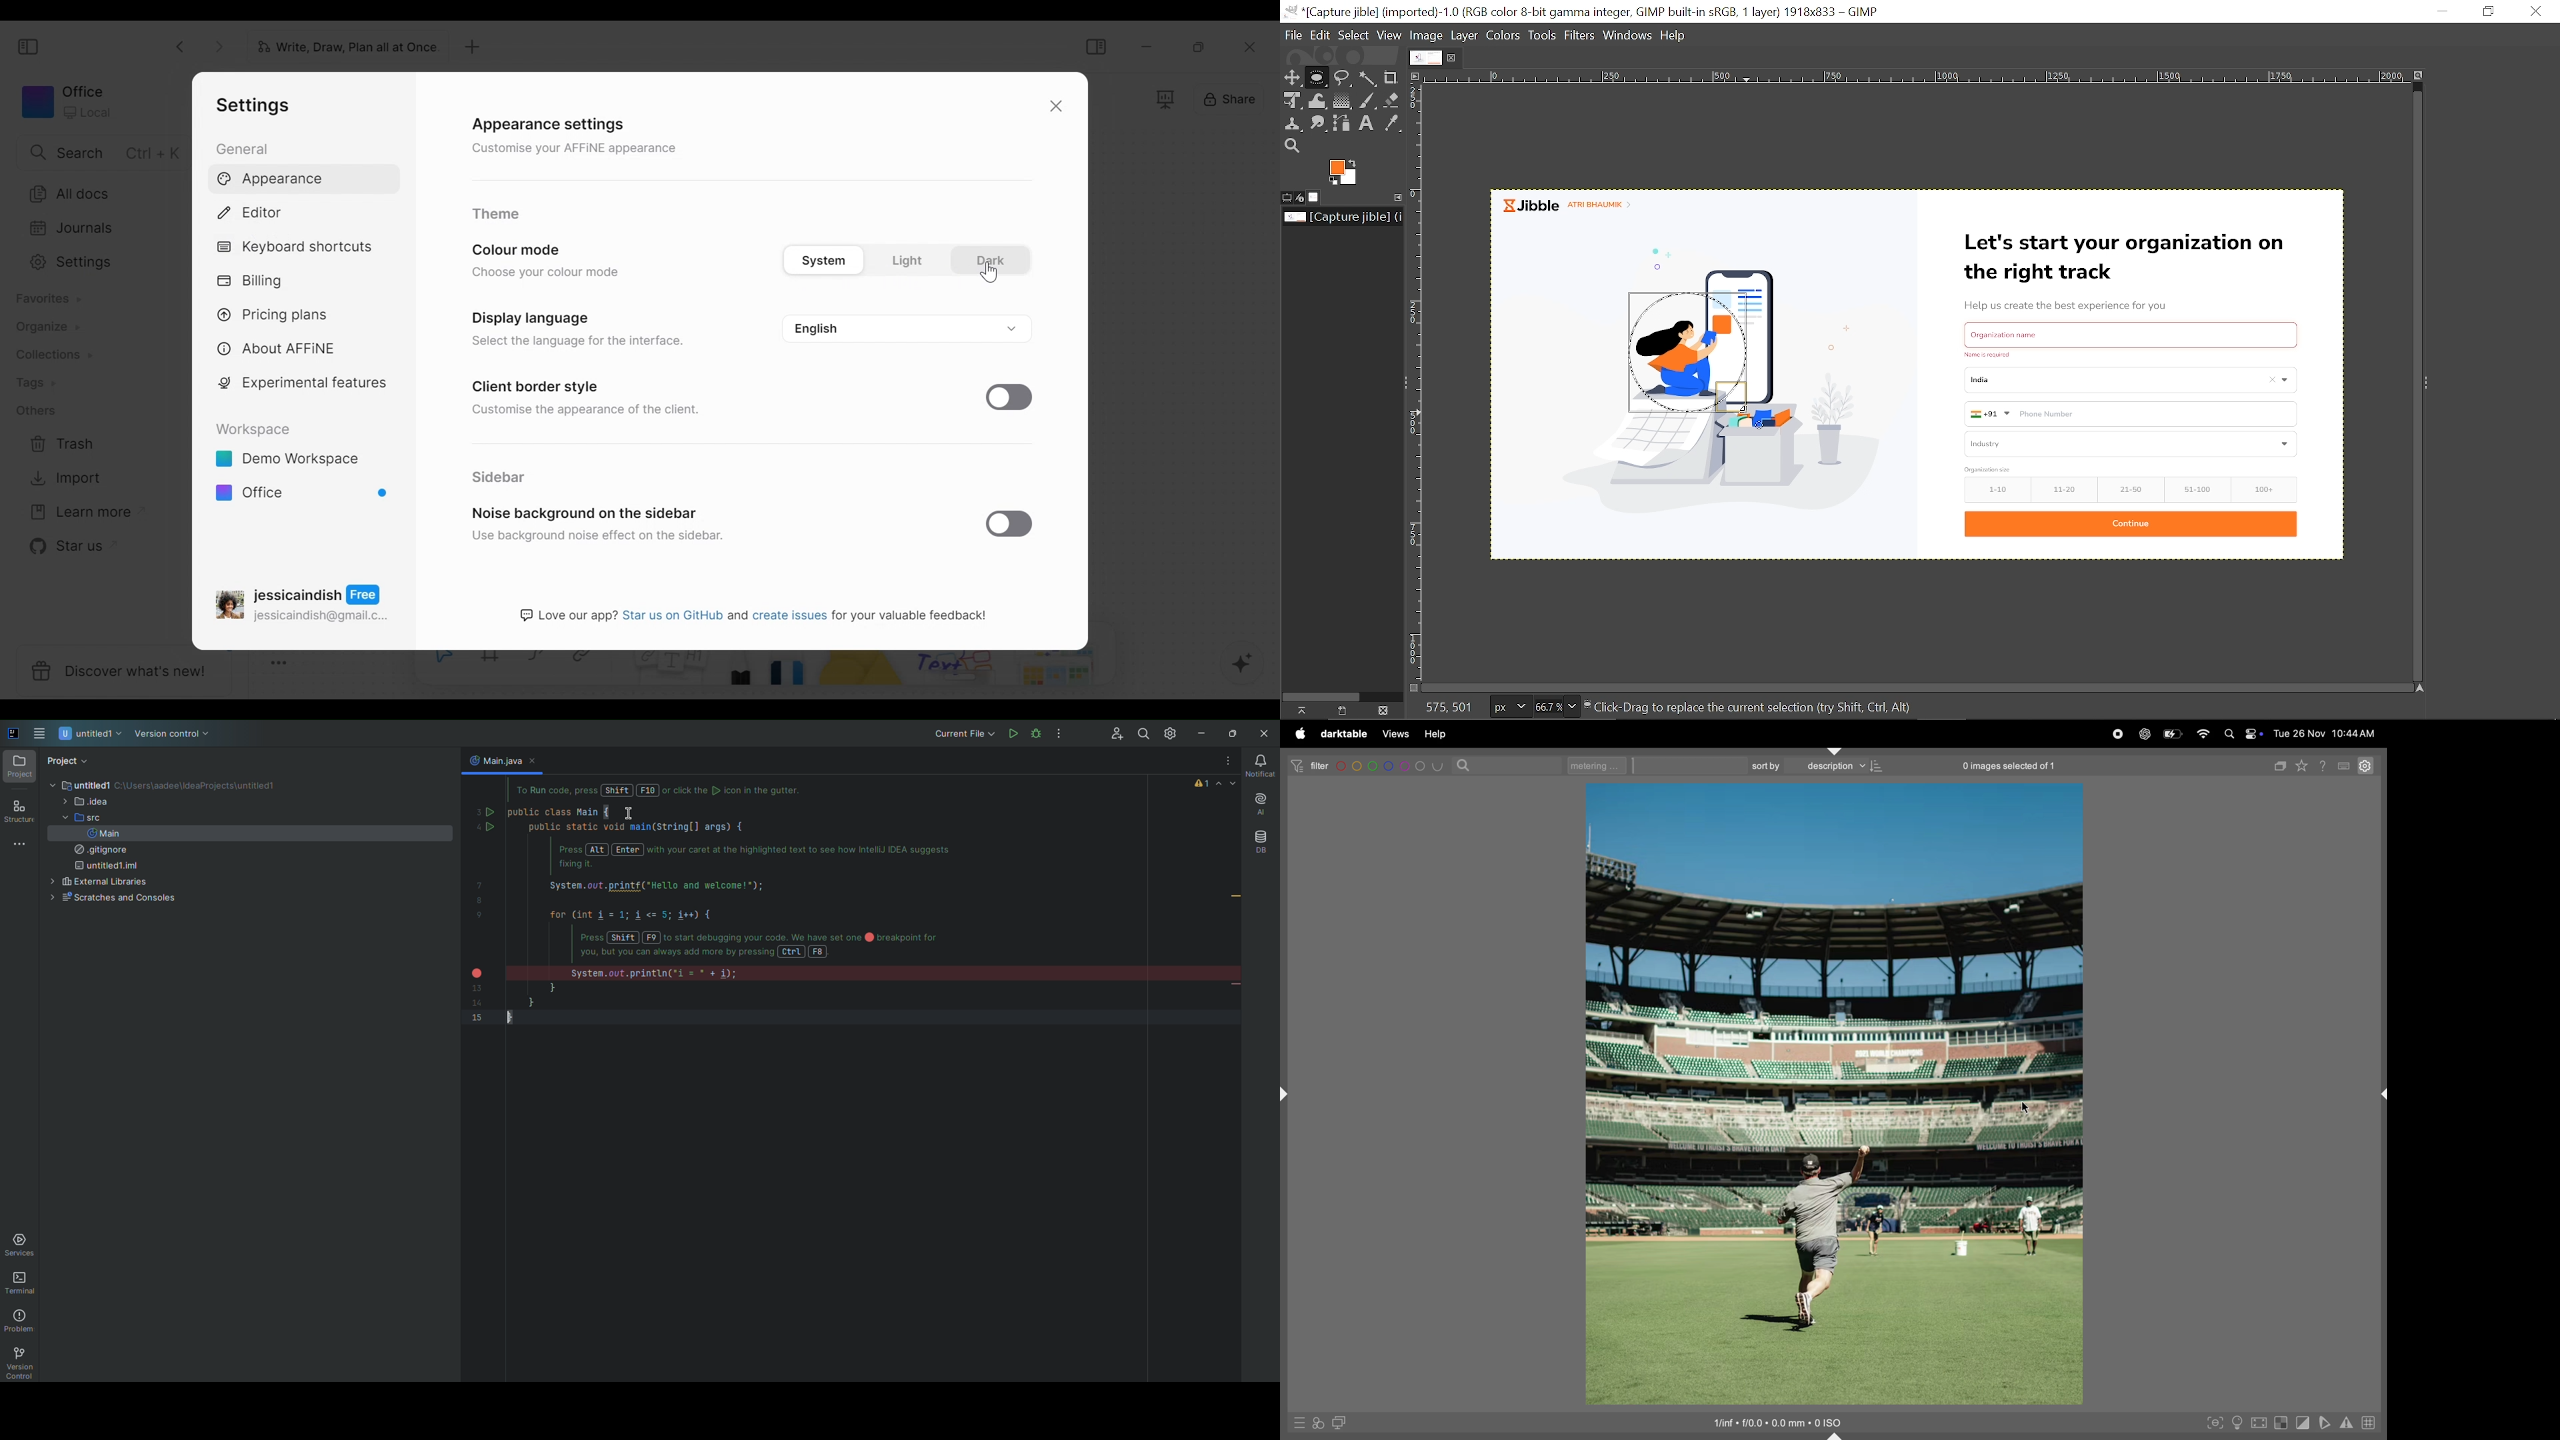 The height and width of the screenshot is (1456, 2576). Describe the element at coordinates (179, 47) in the screenshot. I see `Click to go back` at that location.